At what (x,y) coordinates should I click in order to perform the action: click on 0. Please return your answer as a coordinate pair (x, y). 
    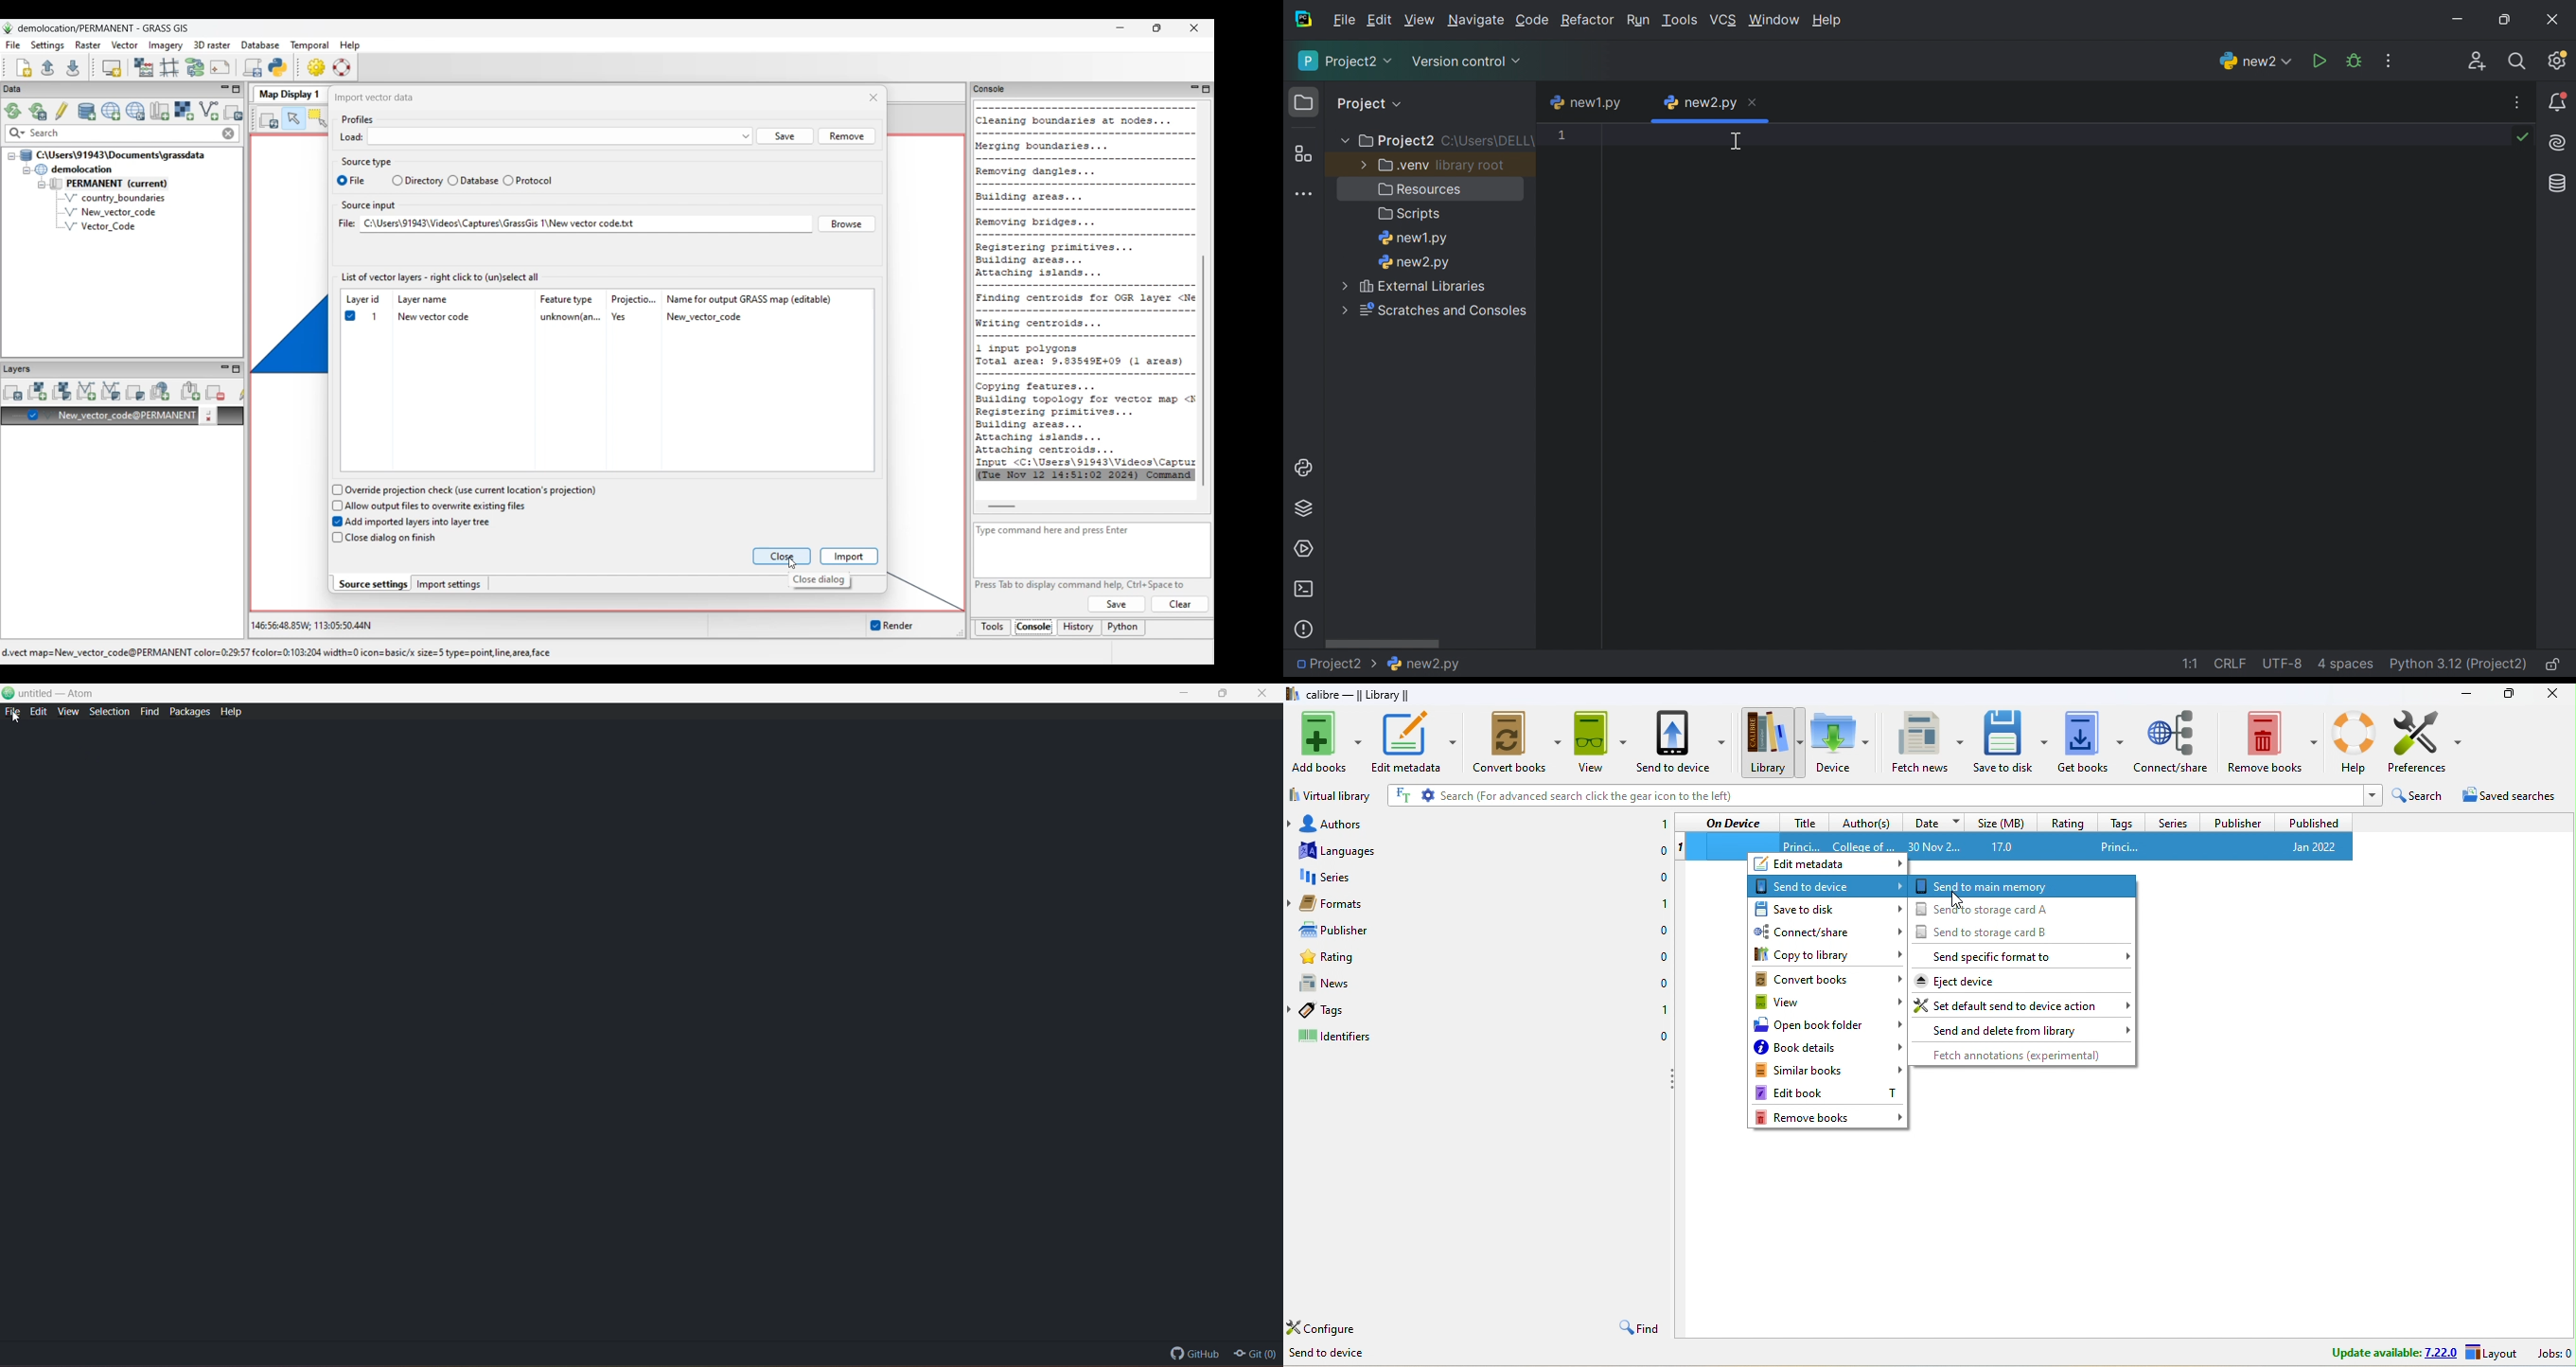
    Looking at the image, I should click on (1656, 853).